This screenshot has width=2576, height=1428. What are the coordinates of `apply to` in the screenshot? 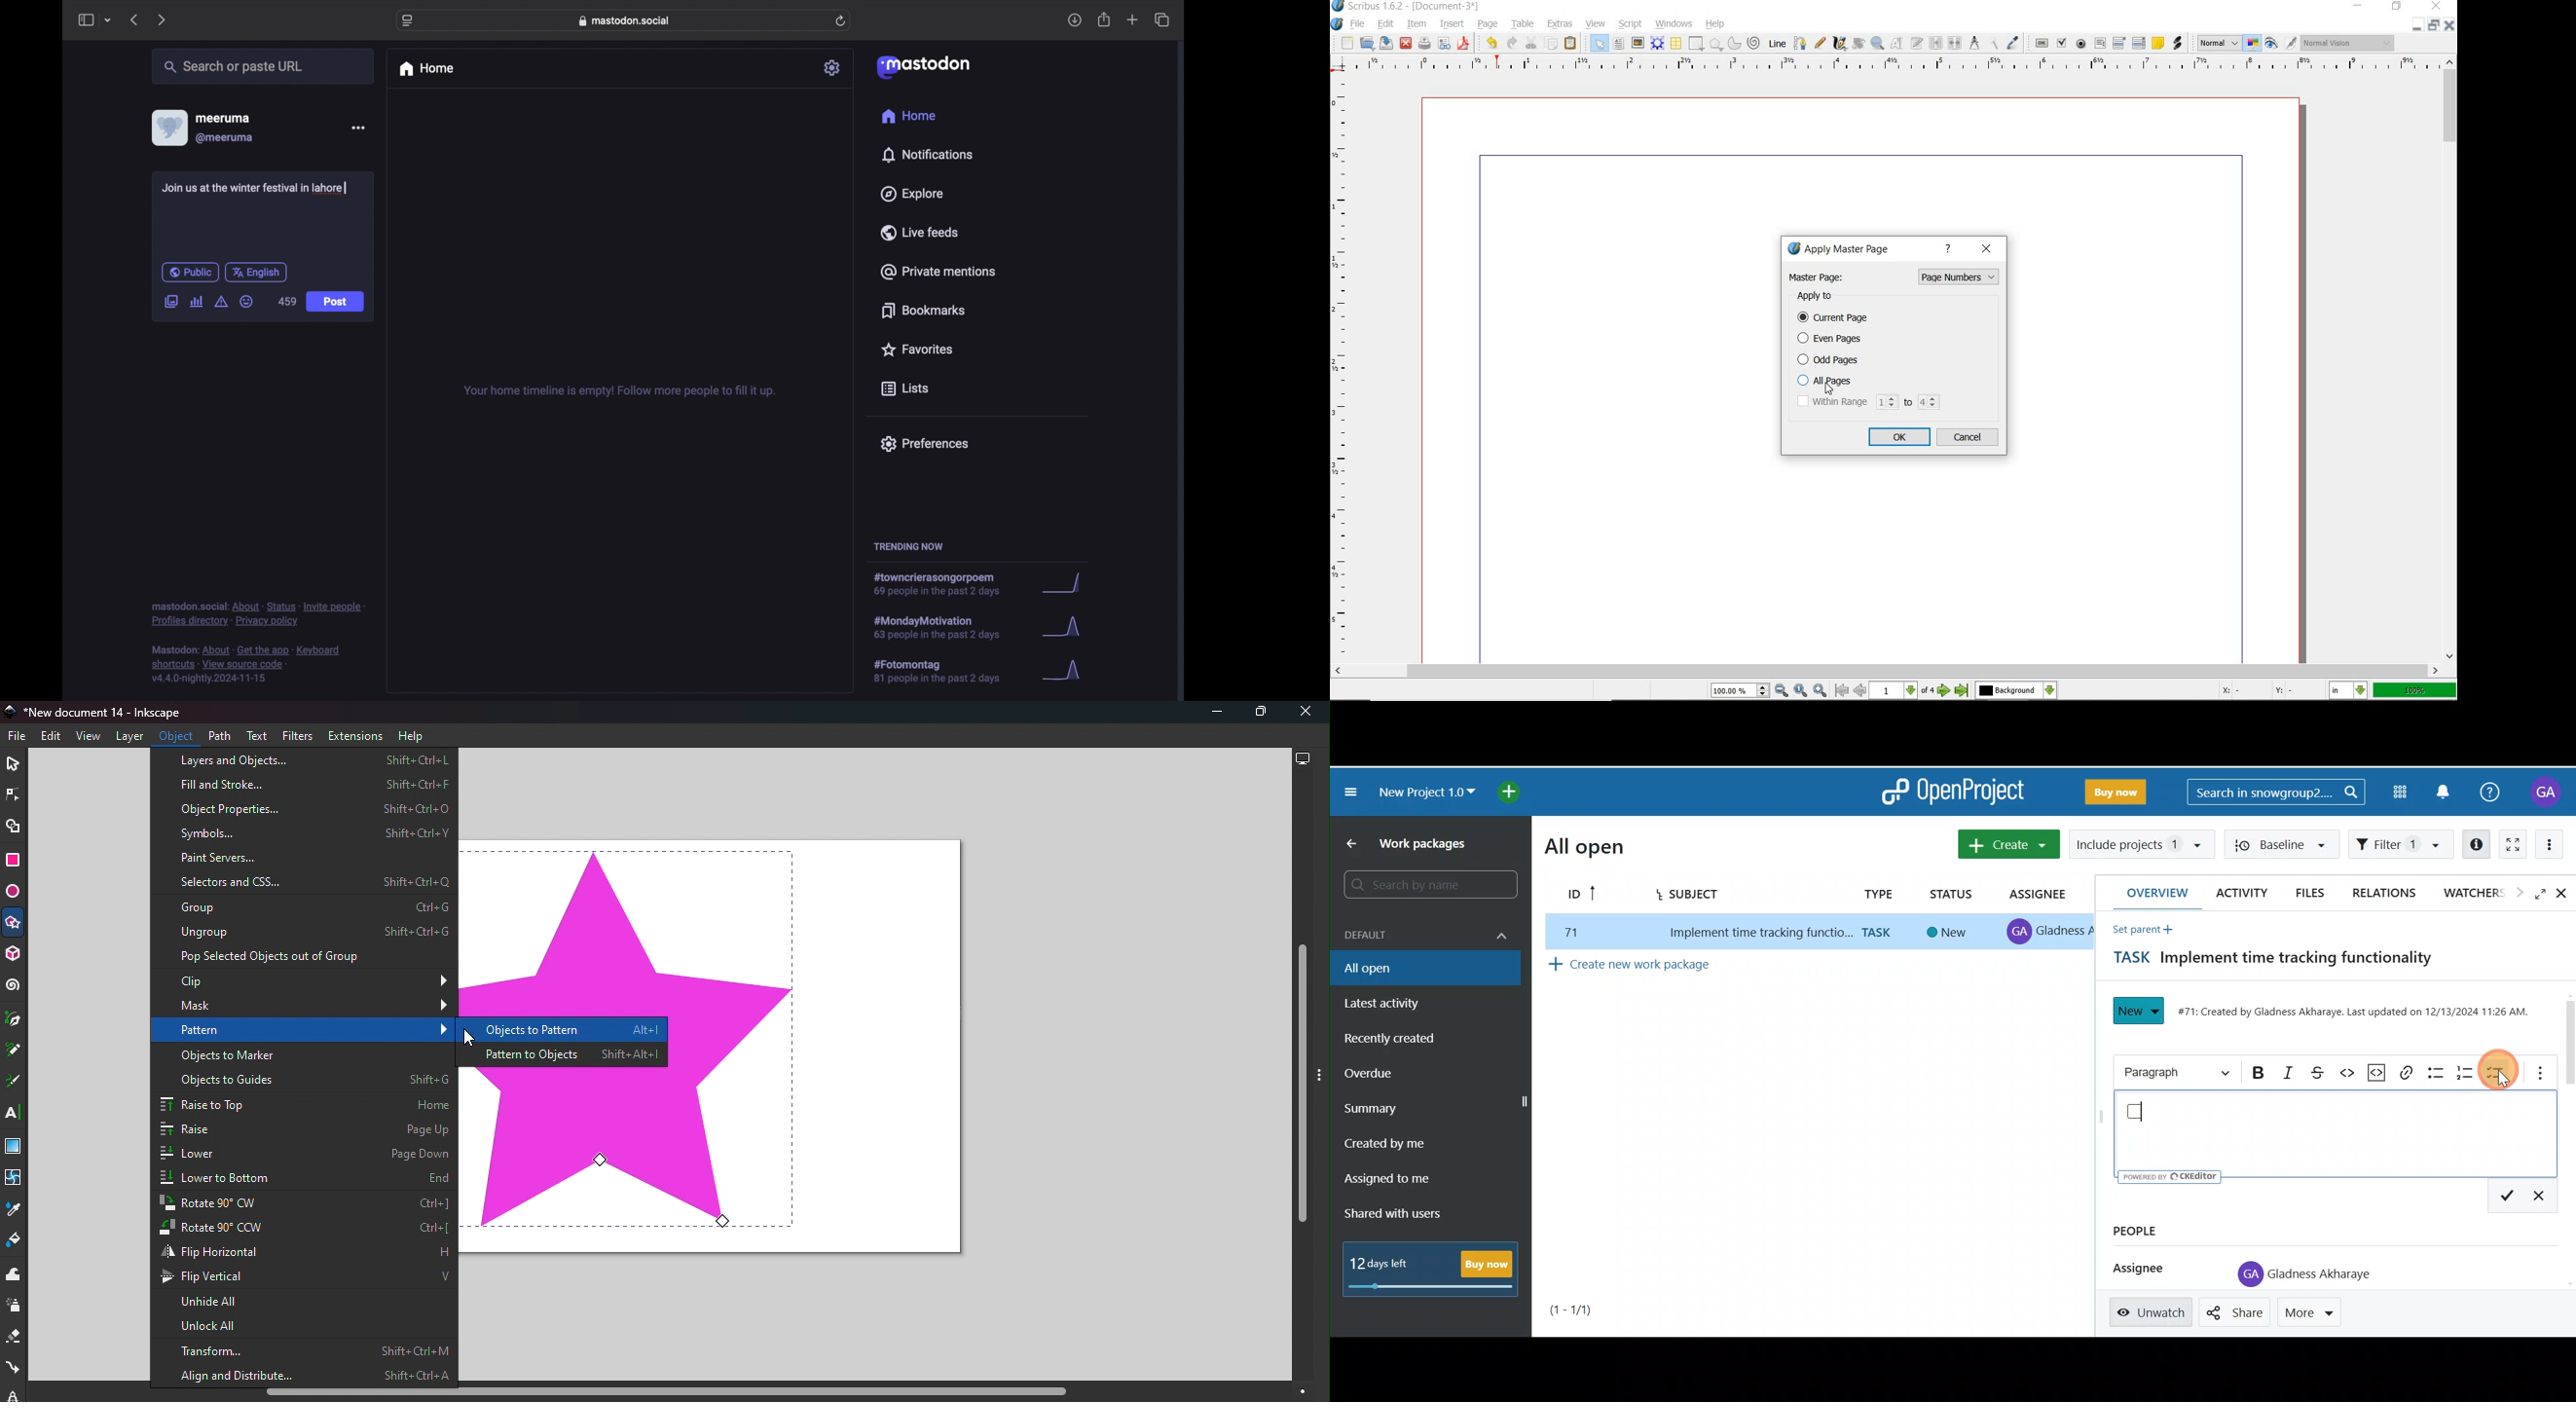 It's located at (1821, 297).